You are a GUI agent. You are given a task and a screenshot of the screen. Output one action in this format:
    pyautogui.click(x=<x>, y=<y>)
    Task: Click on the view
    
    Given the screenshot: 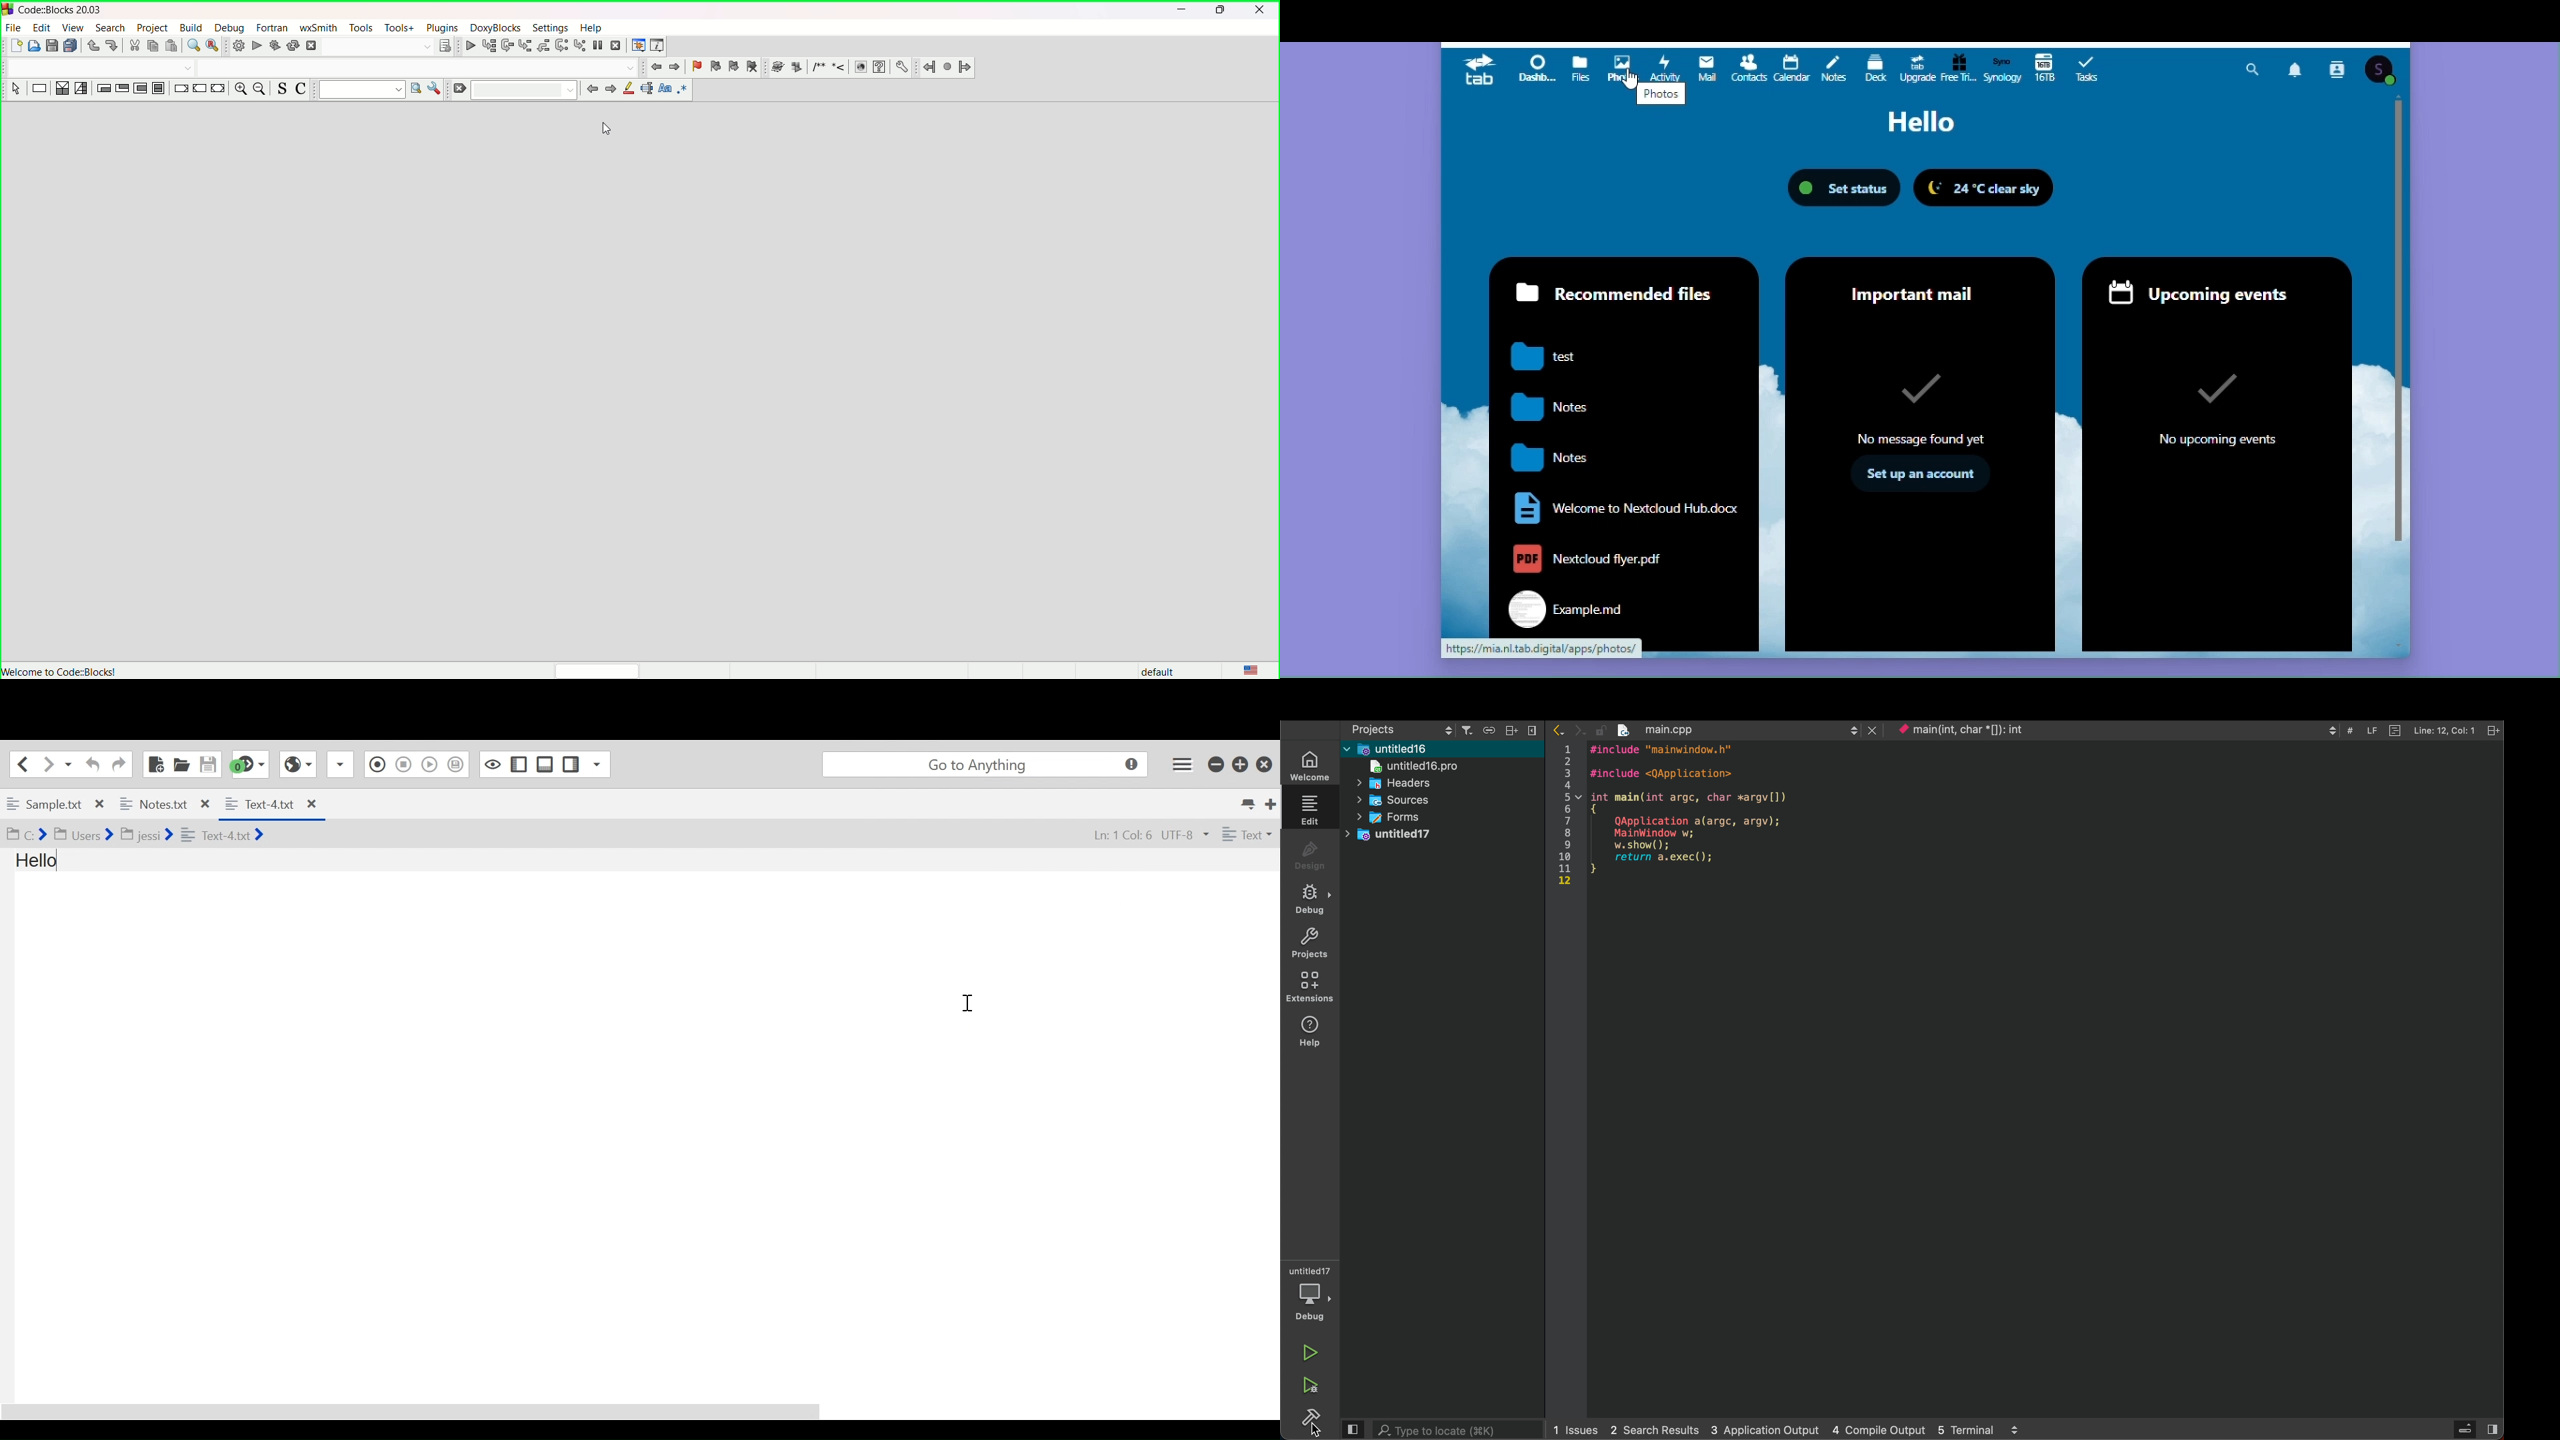 What is the action you would take?
    pyautogui.click(x=71, y=28)
    